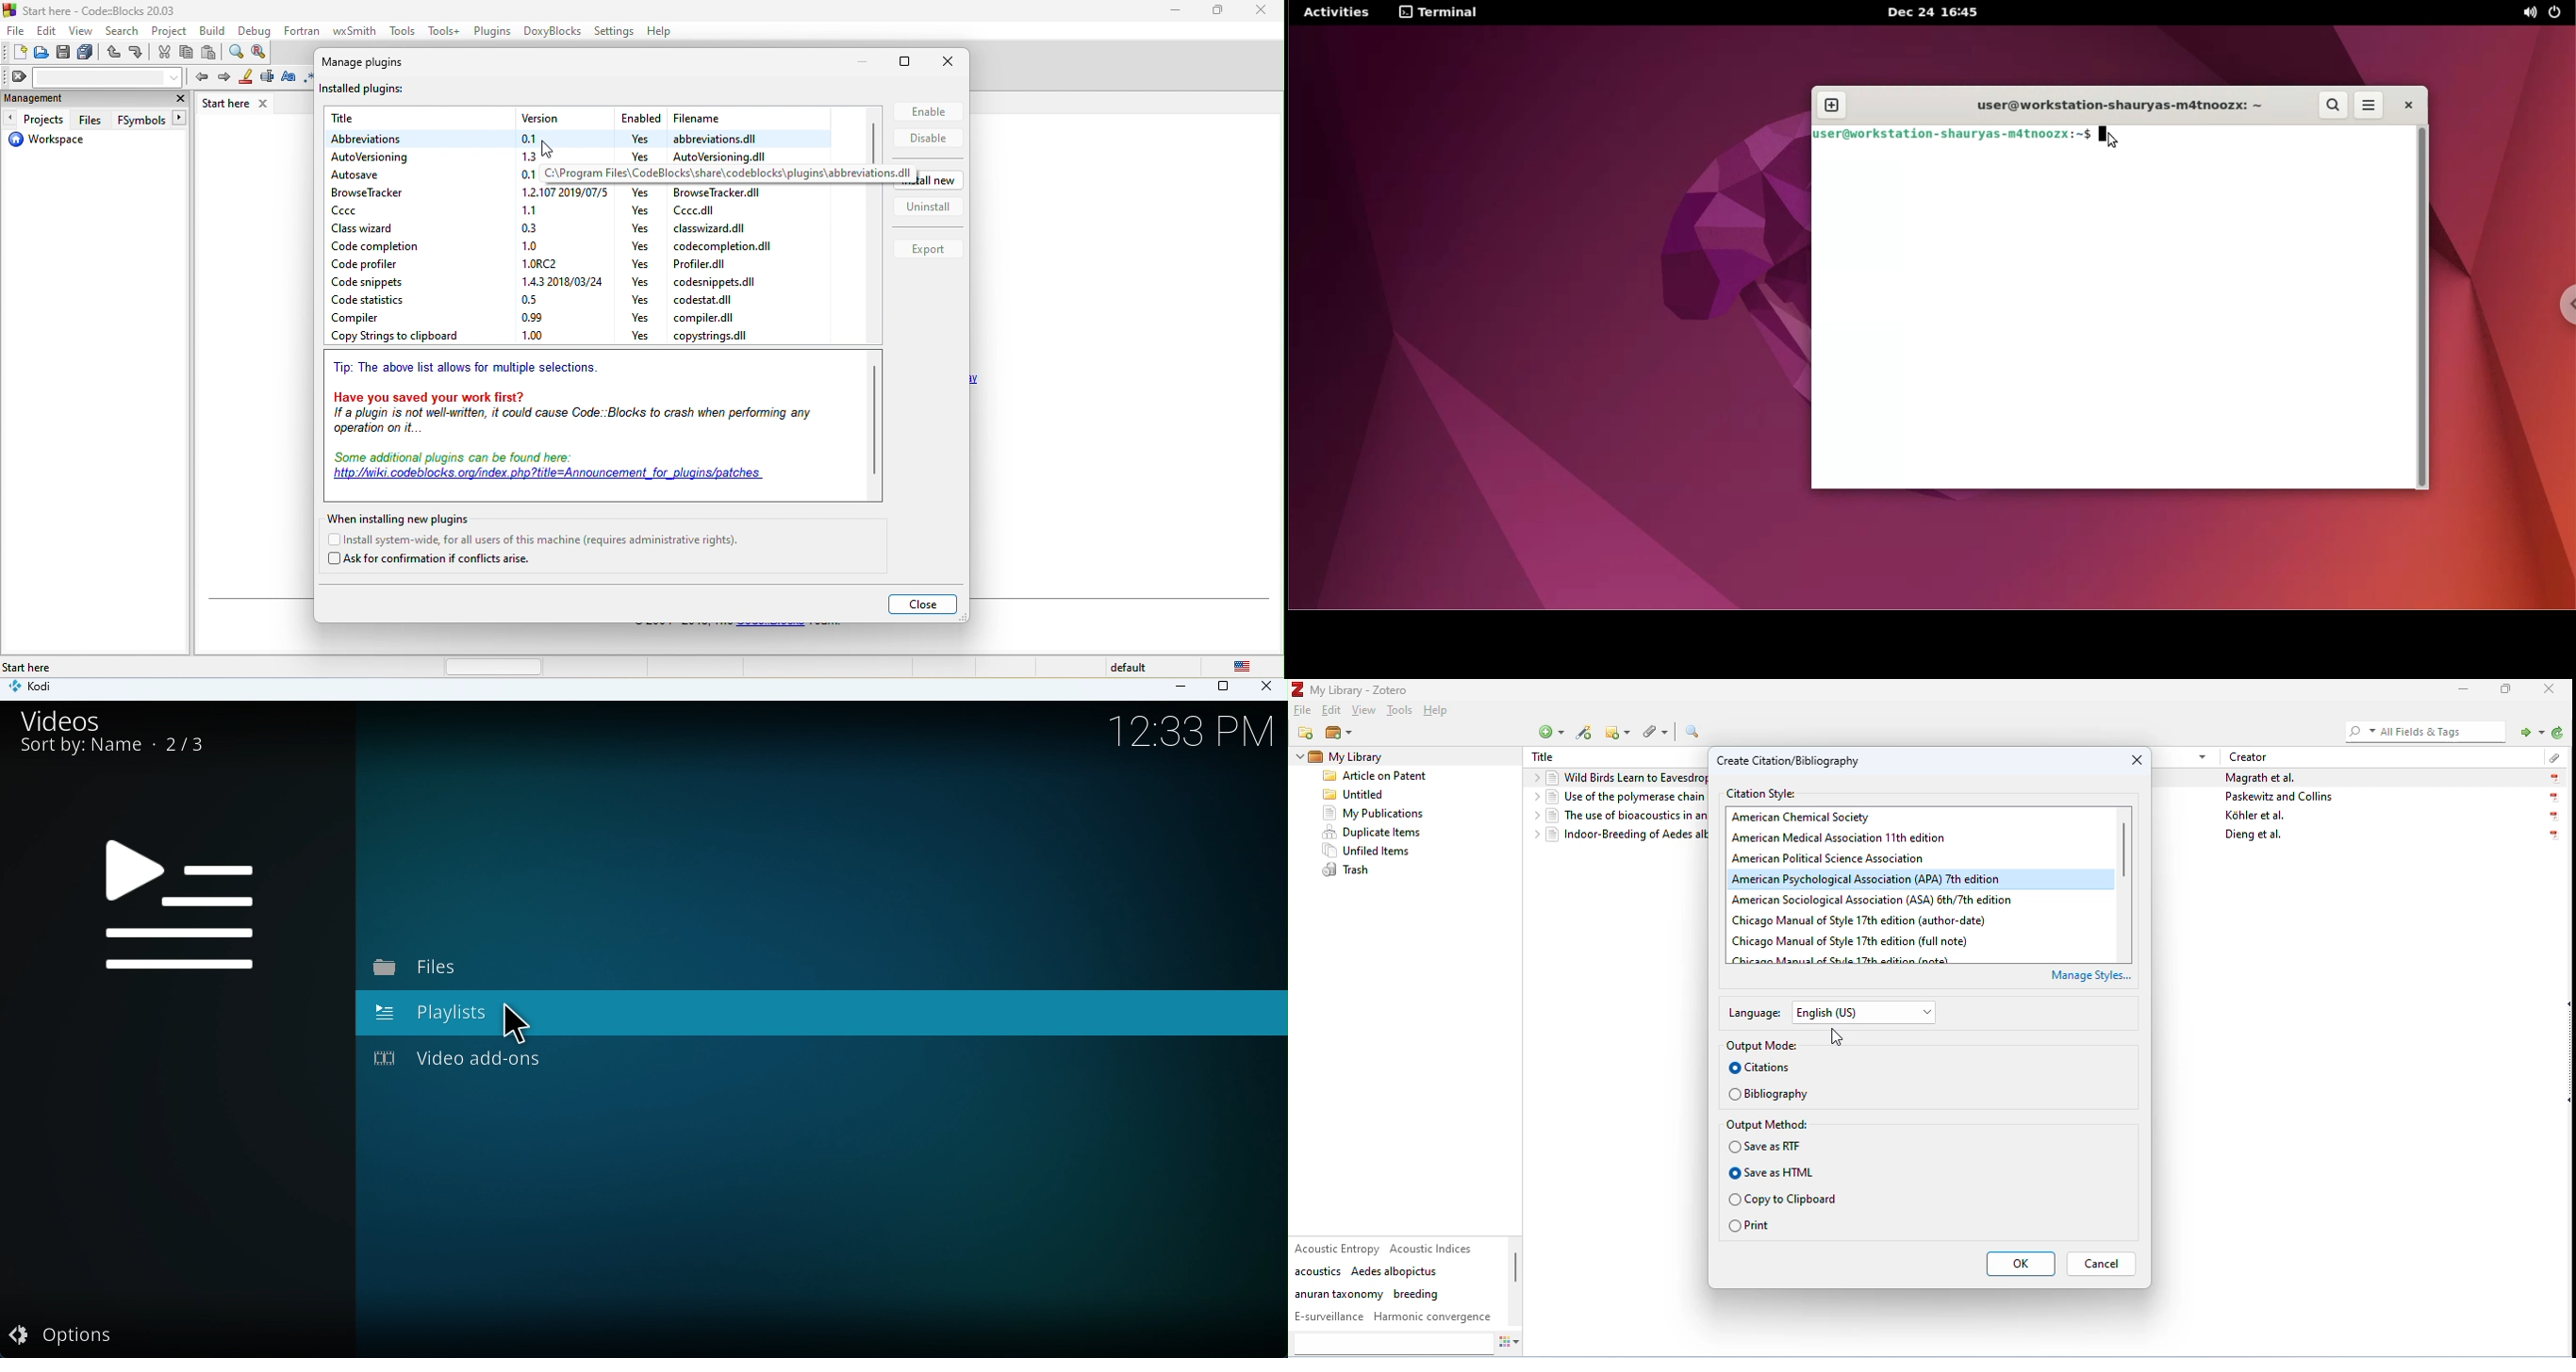 Image resolution: width=2576 pixels, height=1372 pixels. Describe the element at coordinates (1330, 712) in the screenshot. I see `edit` at that location.